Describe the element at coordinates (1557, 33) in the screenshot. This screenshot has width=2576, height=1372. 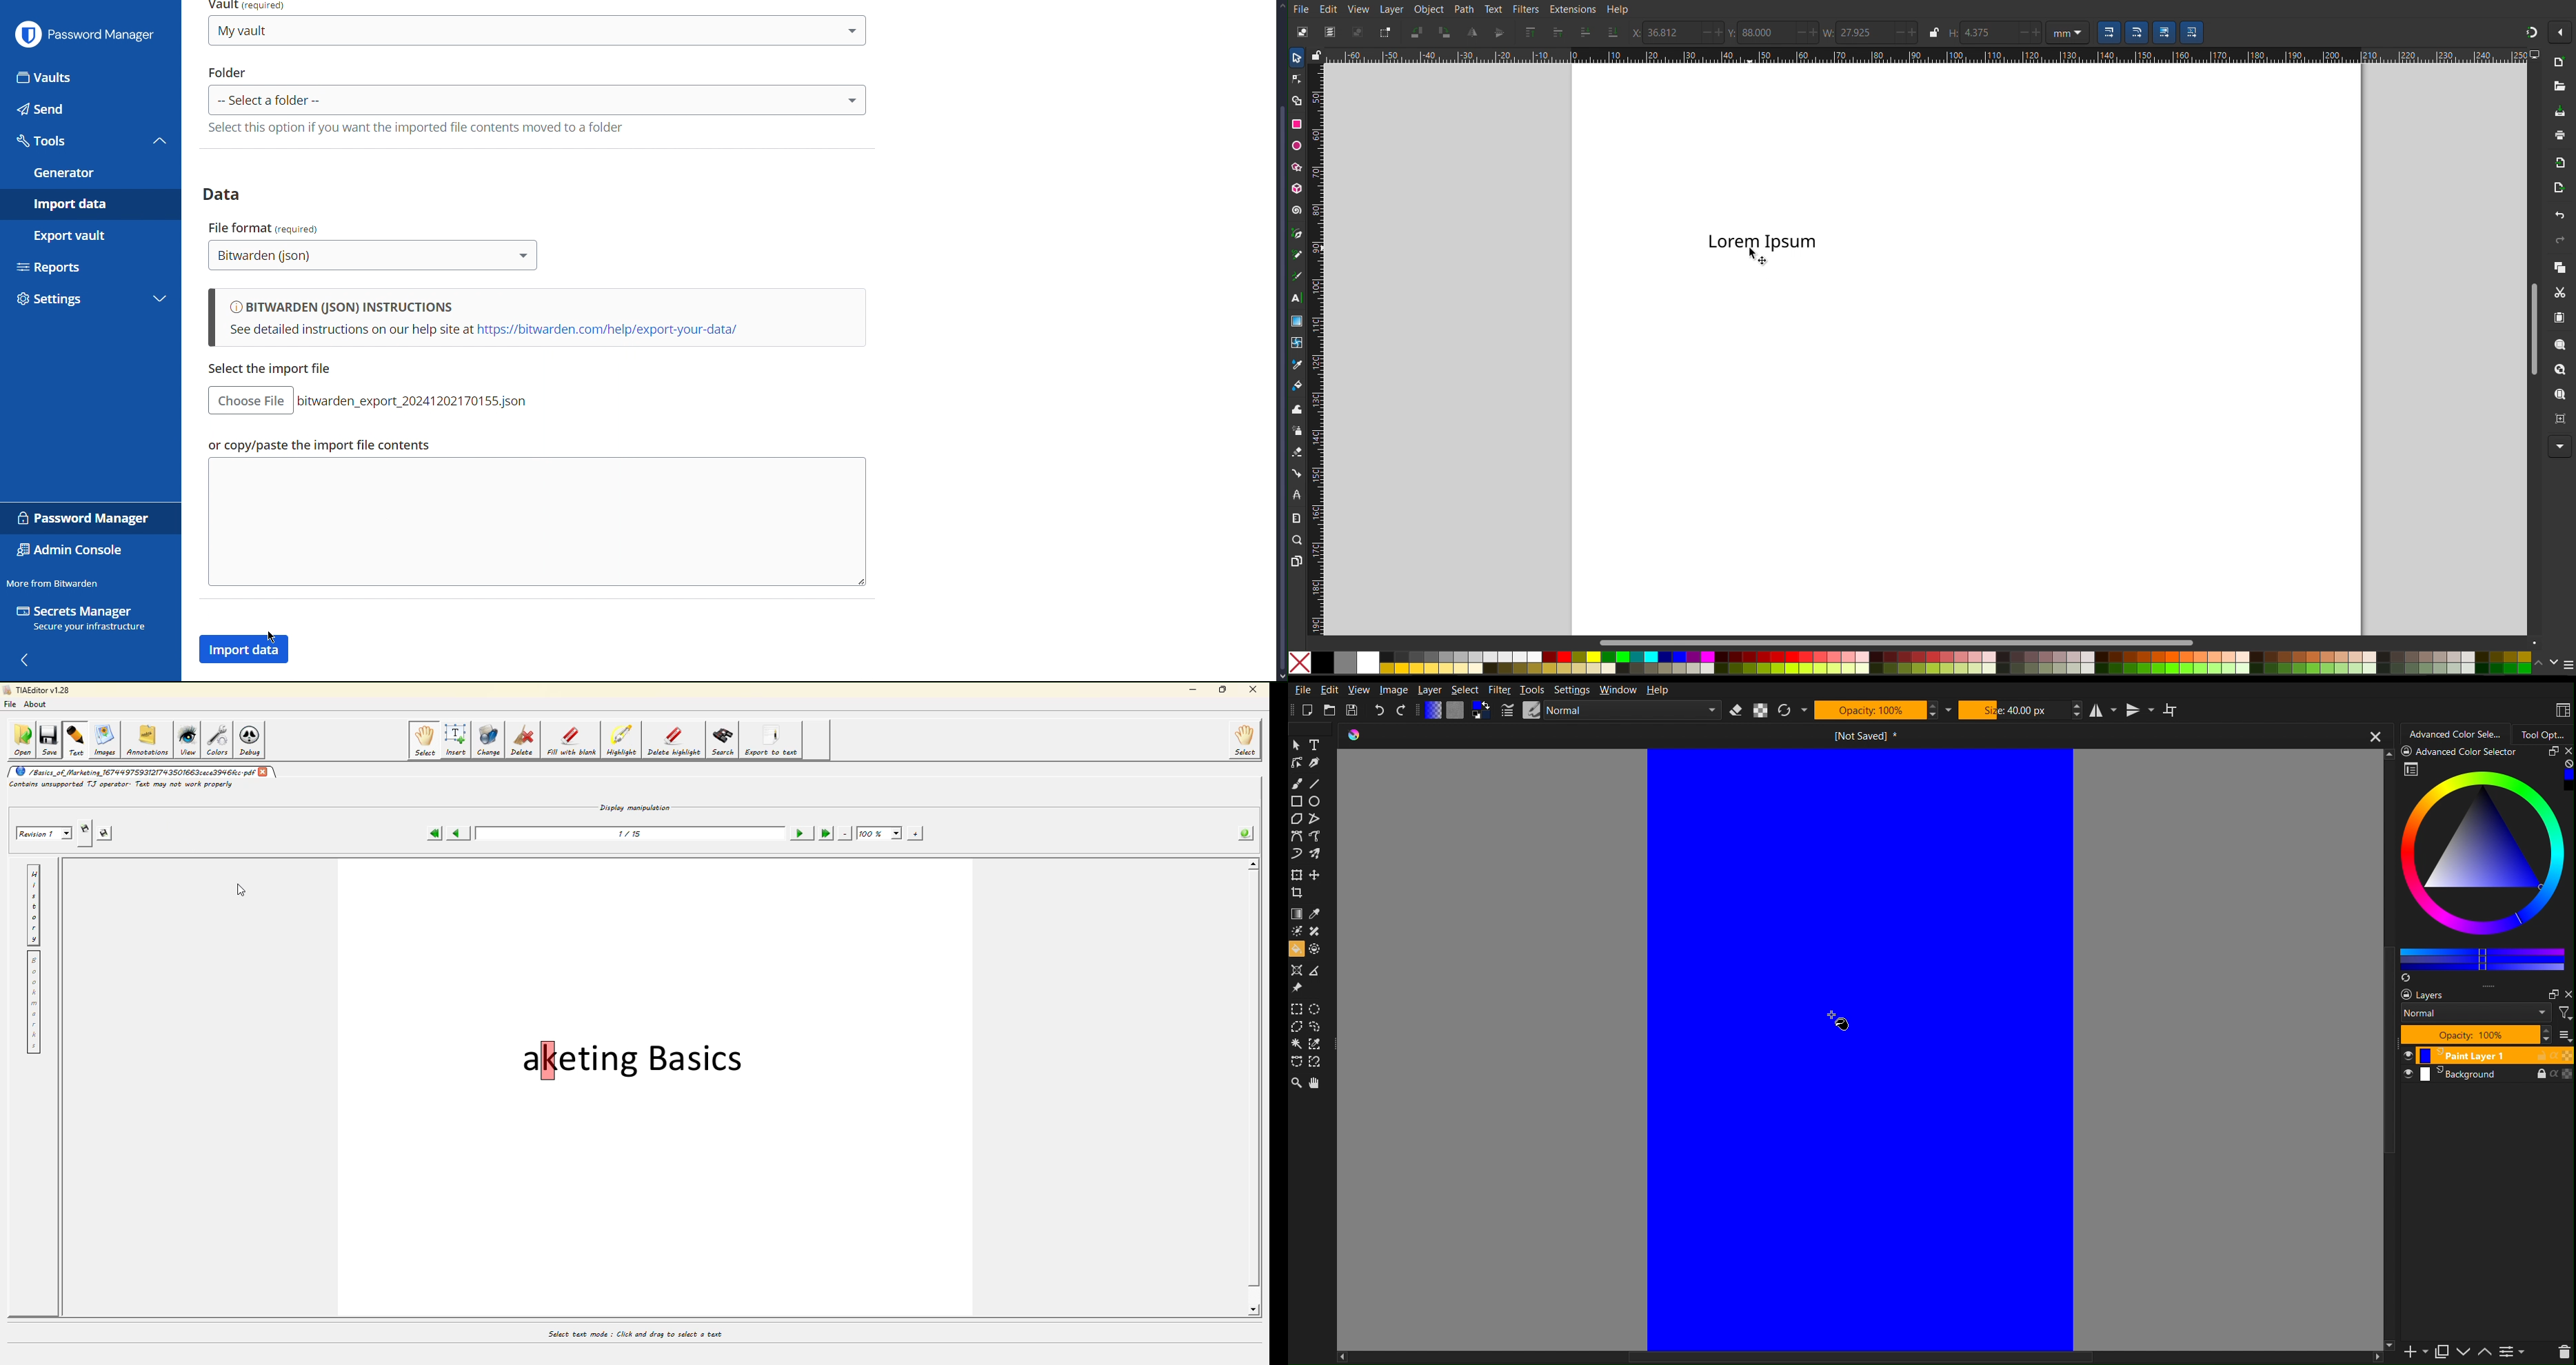
I see `Raise selection one step` at that location.